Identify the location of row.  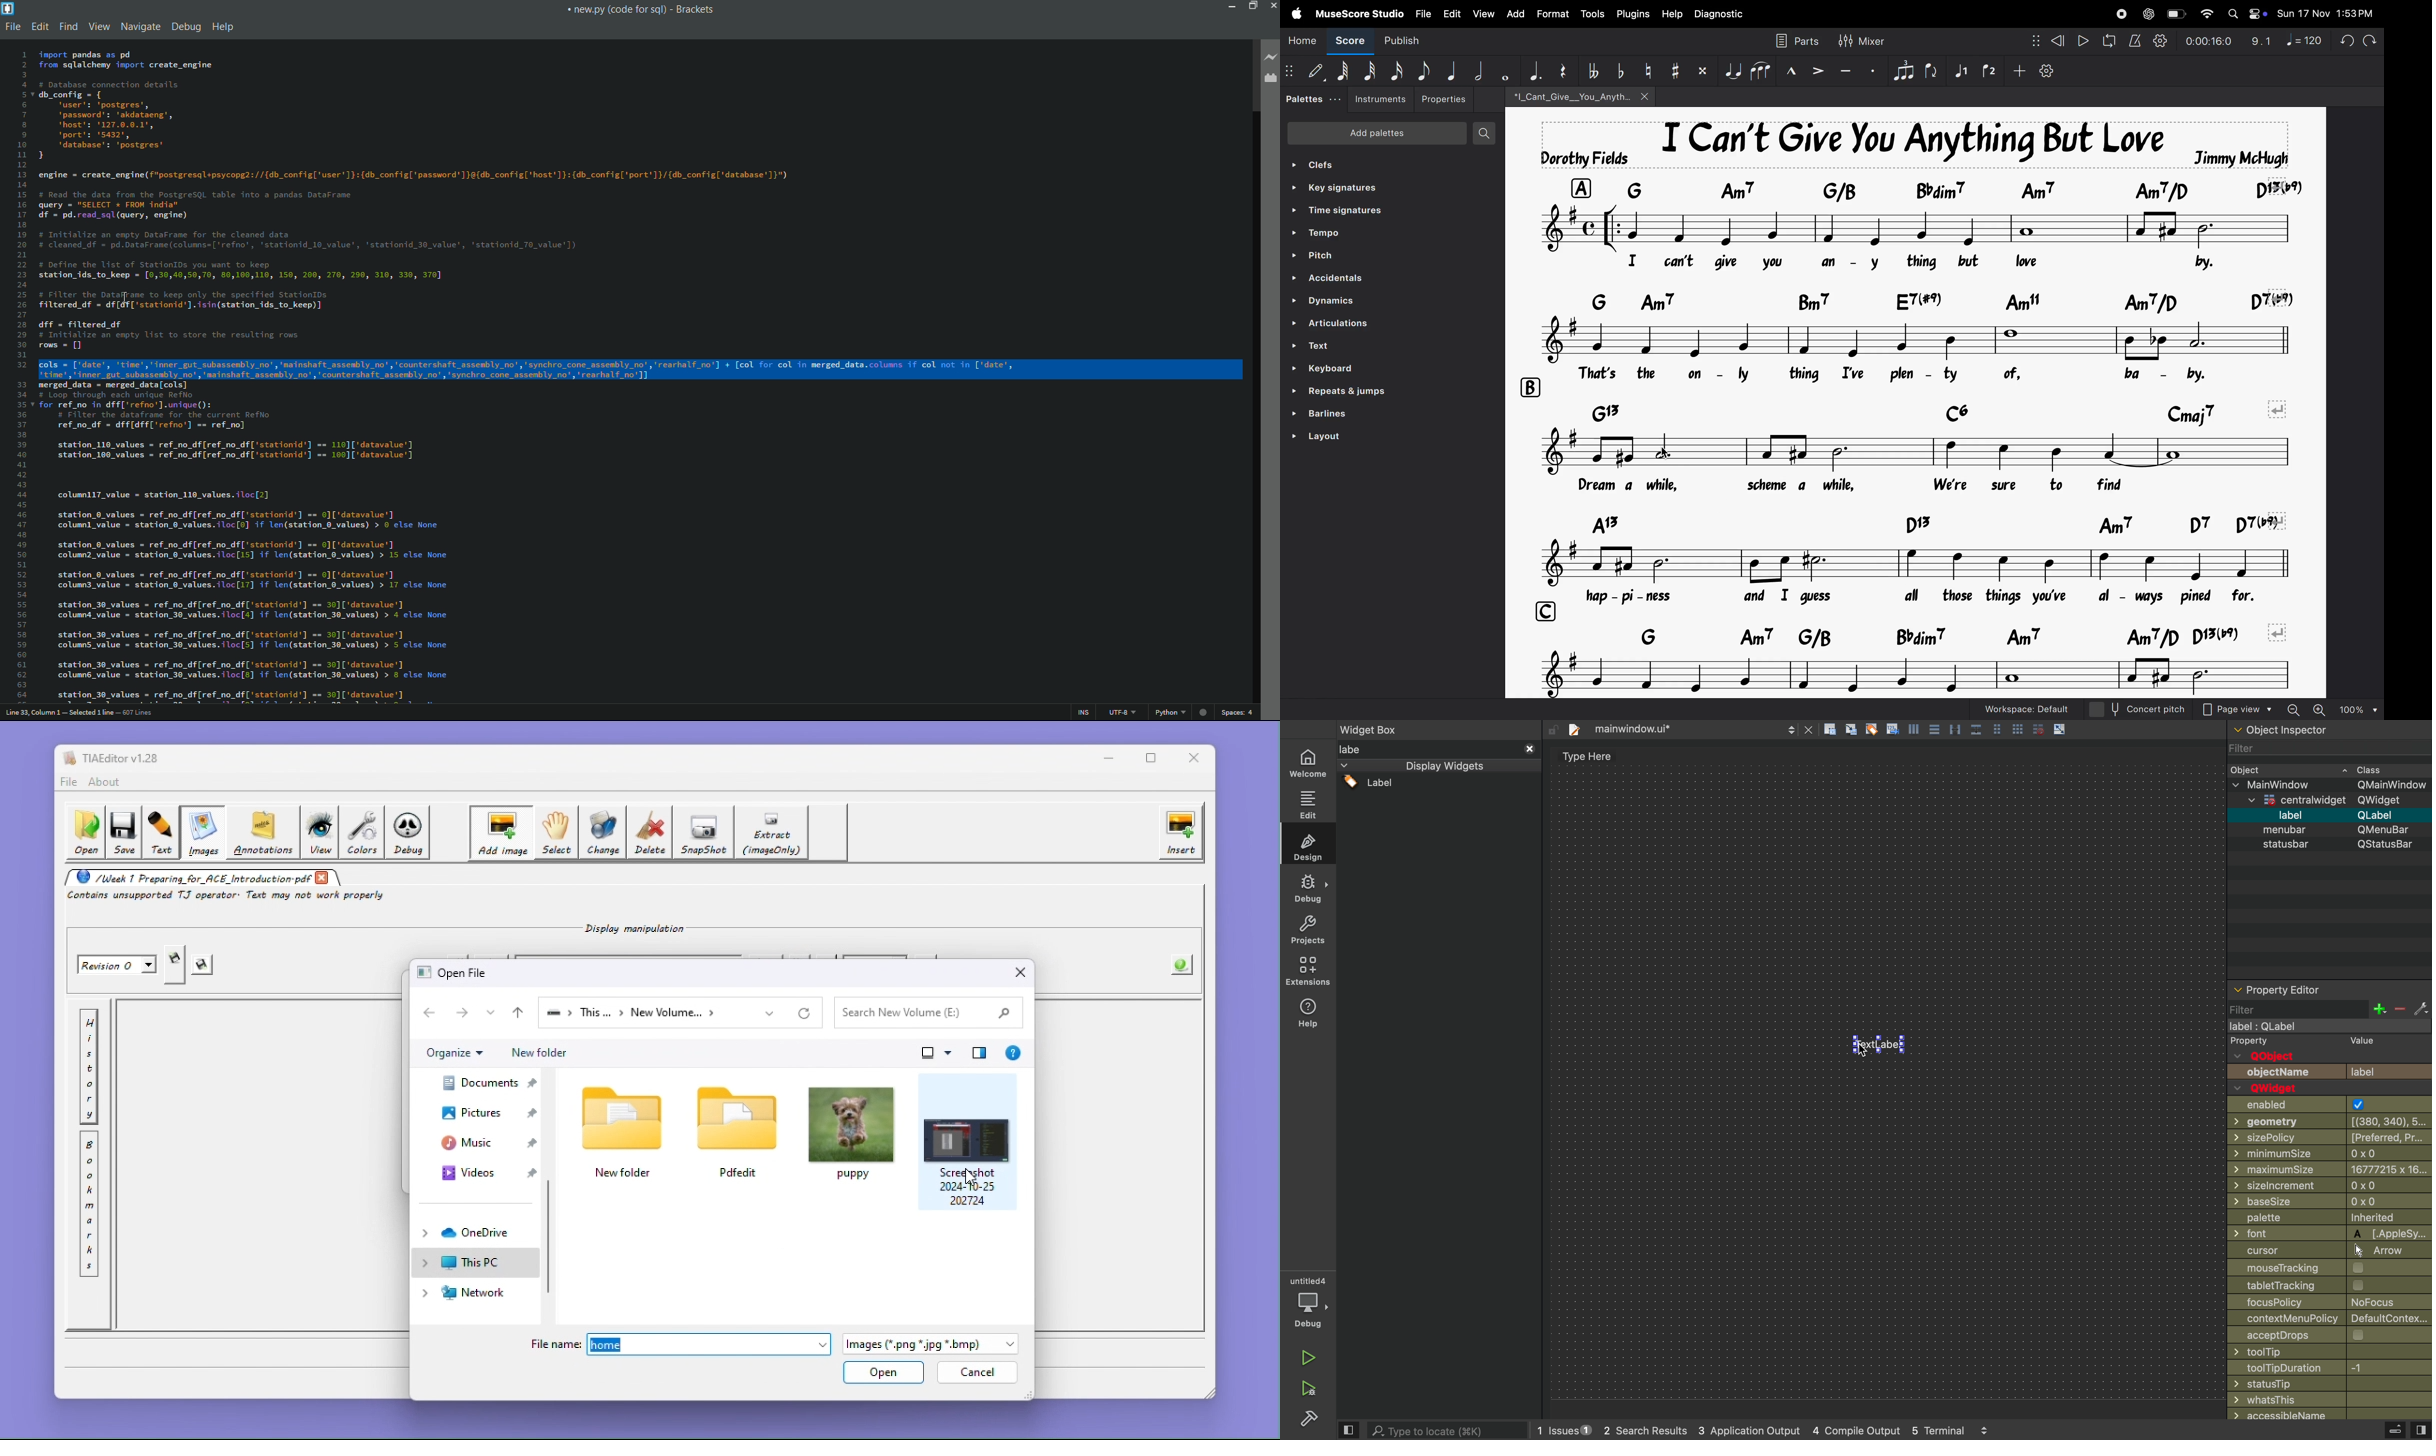
(1547, 609).